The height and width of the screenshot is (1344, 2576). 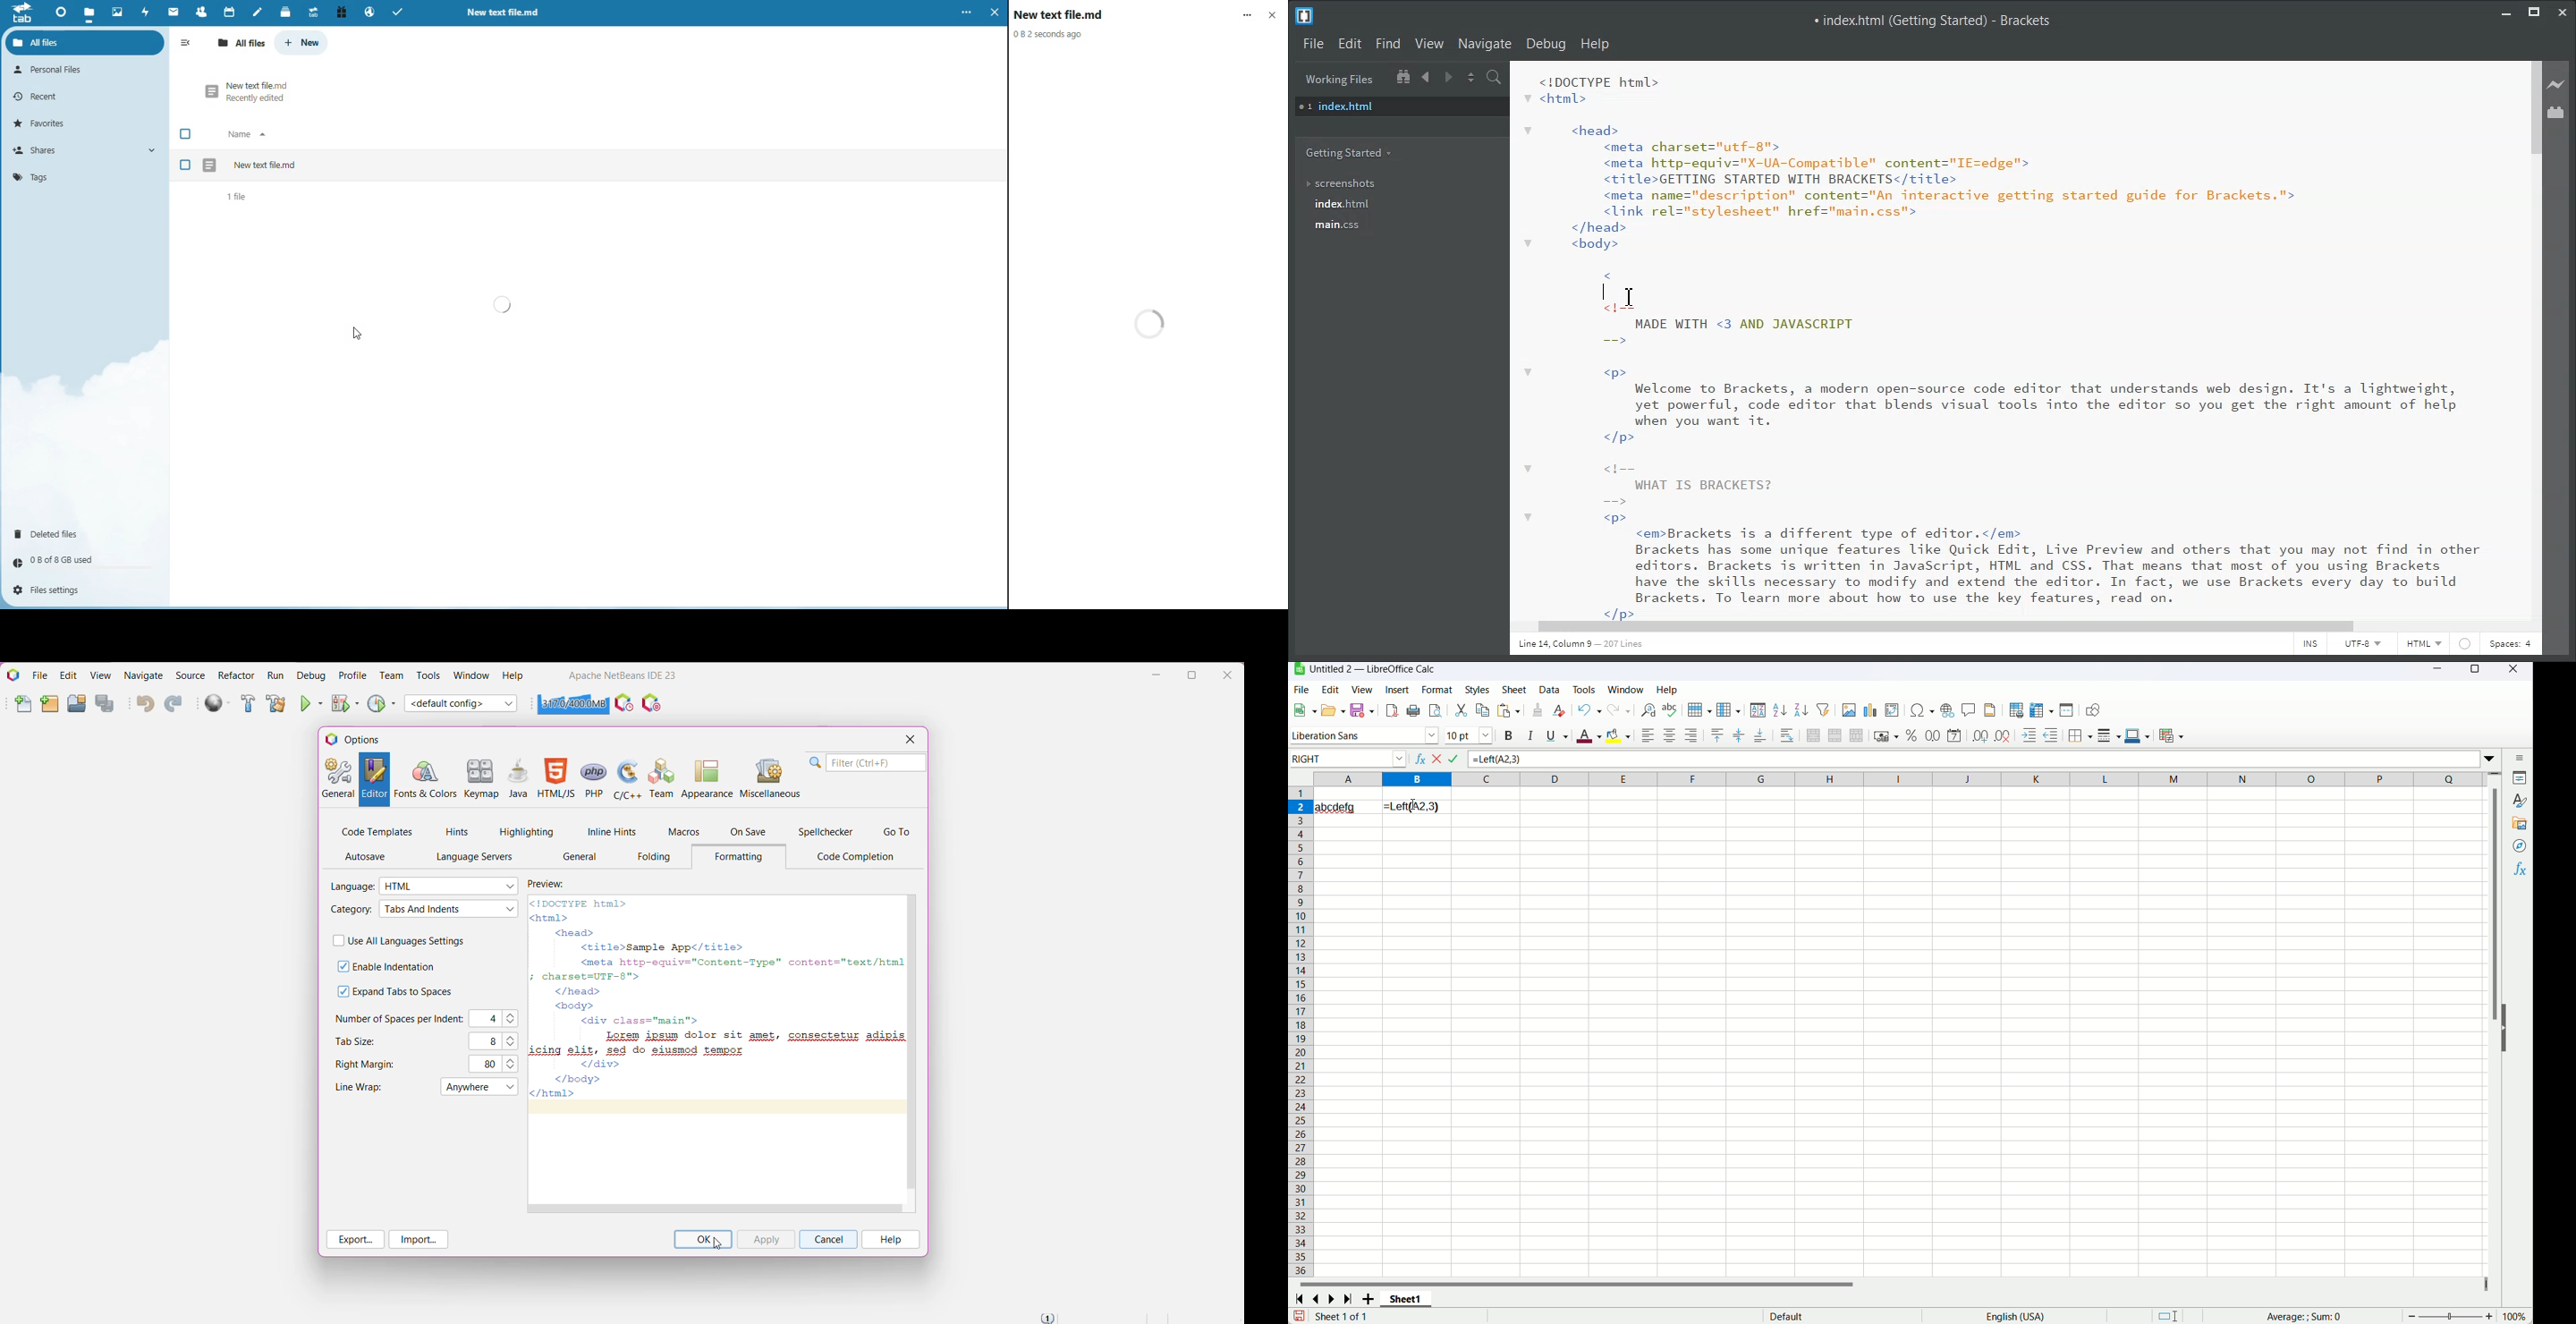 What do you see at coordinates (1248, 13) in the screenshot?
I see `More Options` at bounding box center [1248, 13].